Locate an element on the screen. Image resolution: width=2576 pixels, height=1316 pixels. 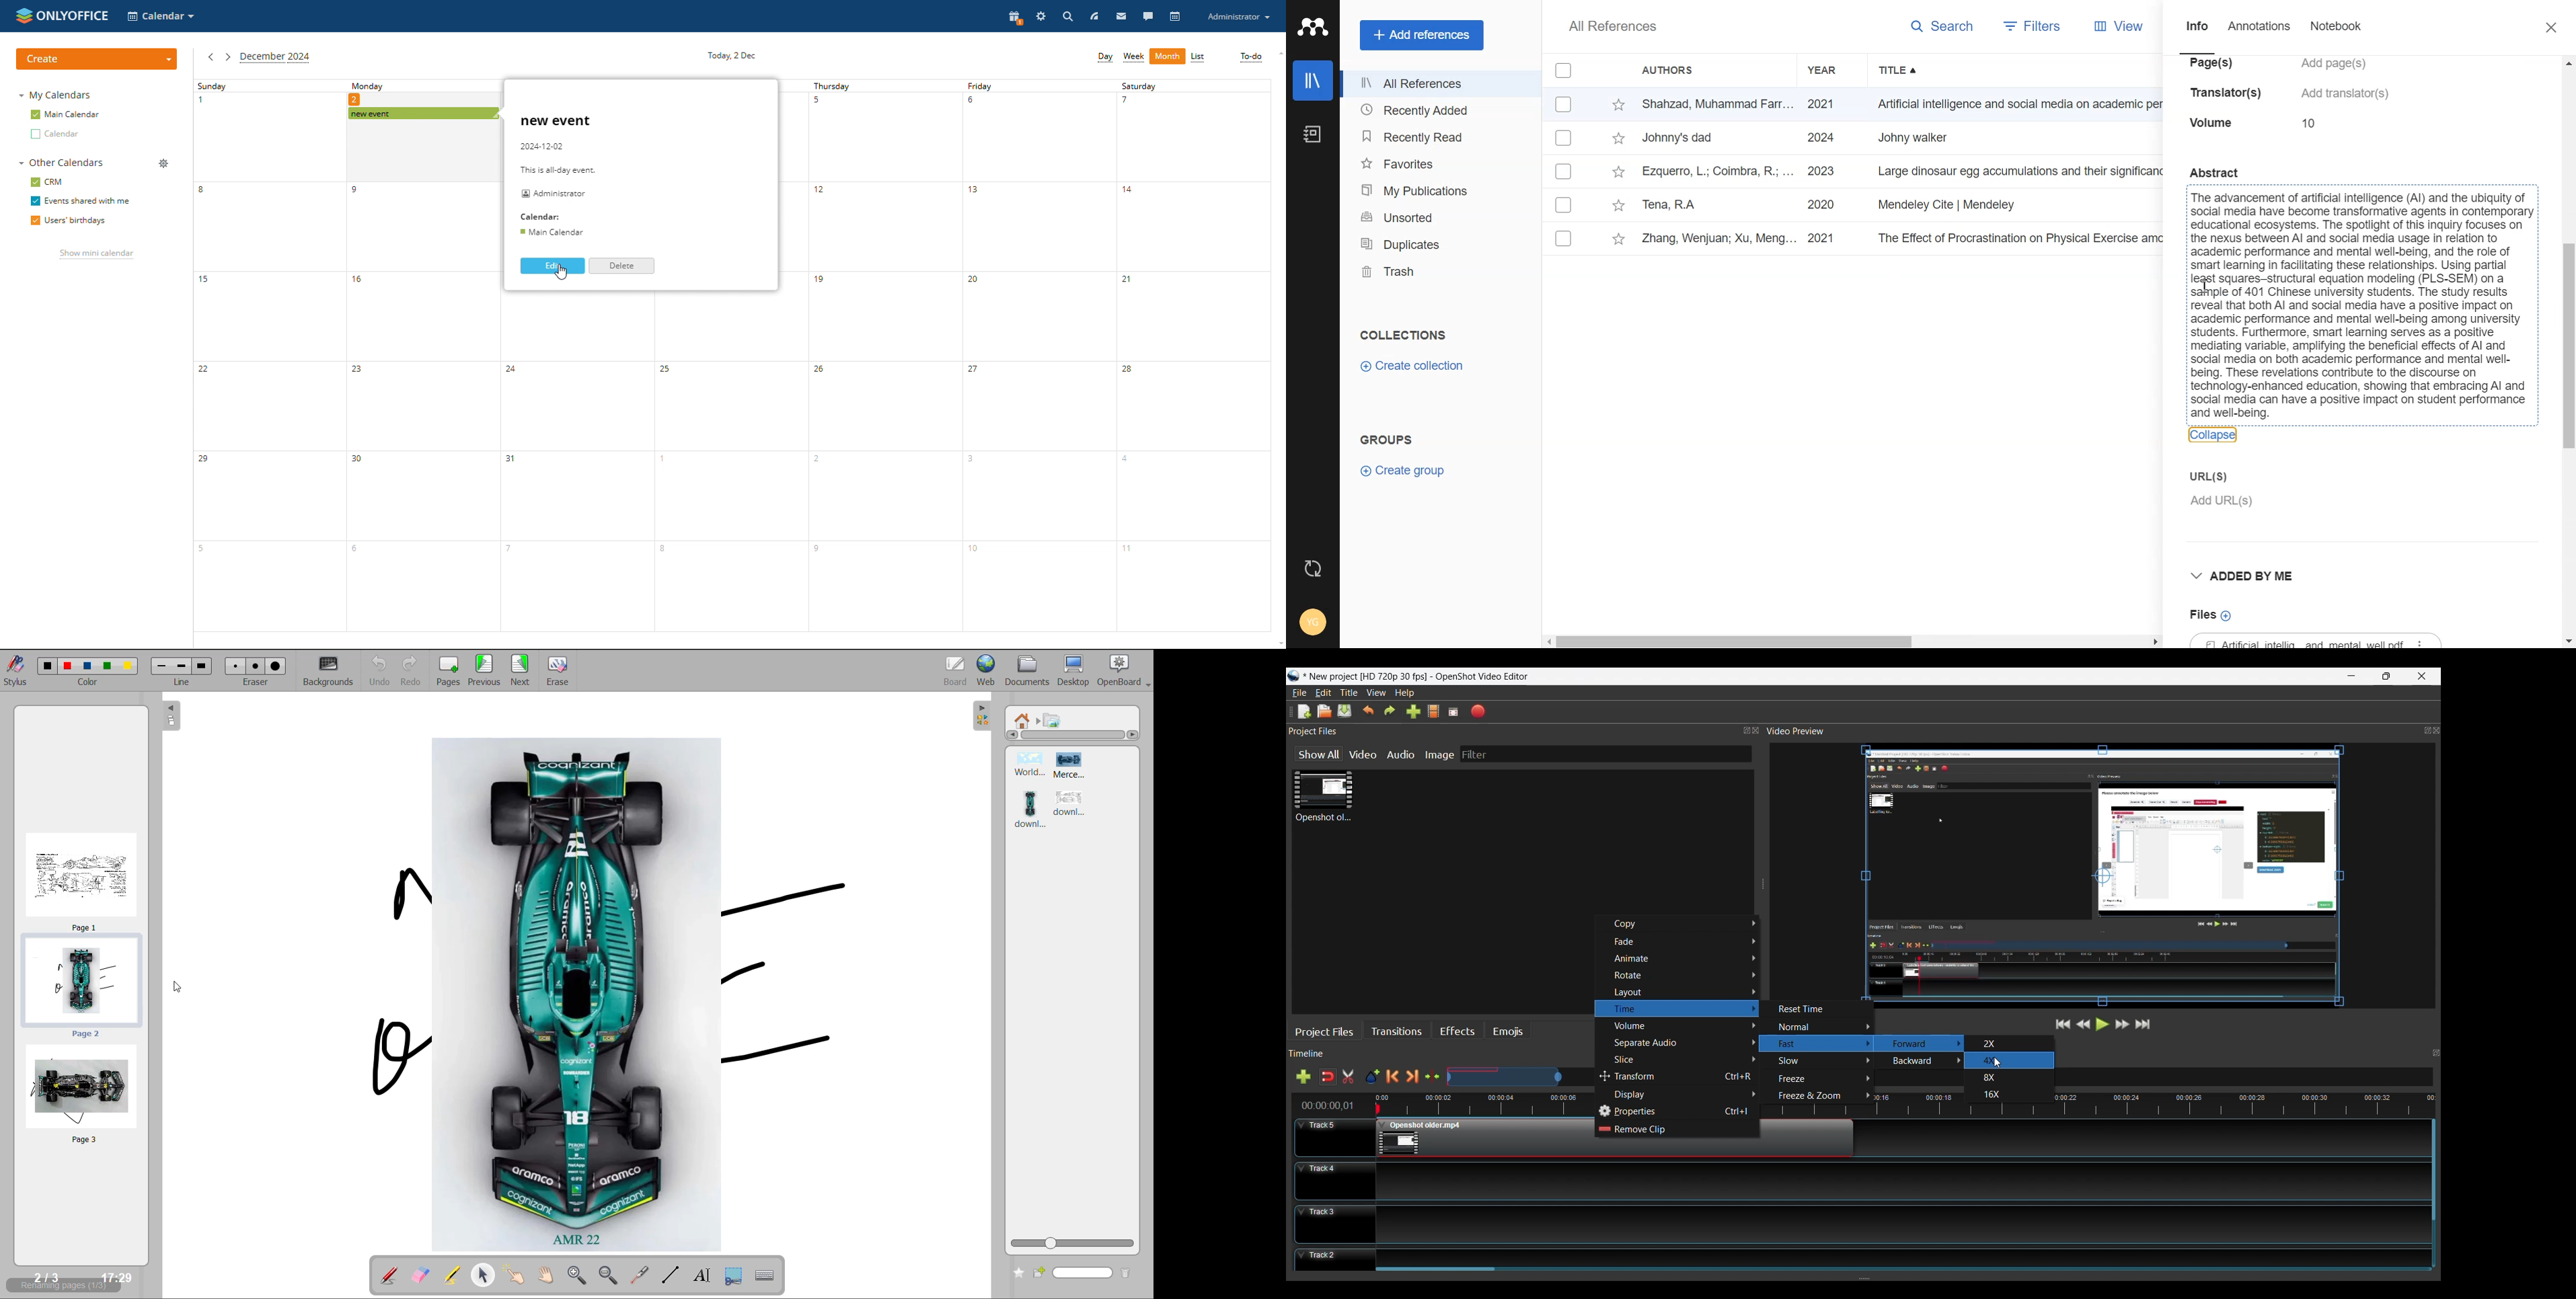
highlight is located at coordinates (451, 1274).